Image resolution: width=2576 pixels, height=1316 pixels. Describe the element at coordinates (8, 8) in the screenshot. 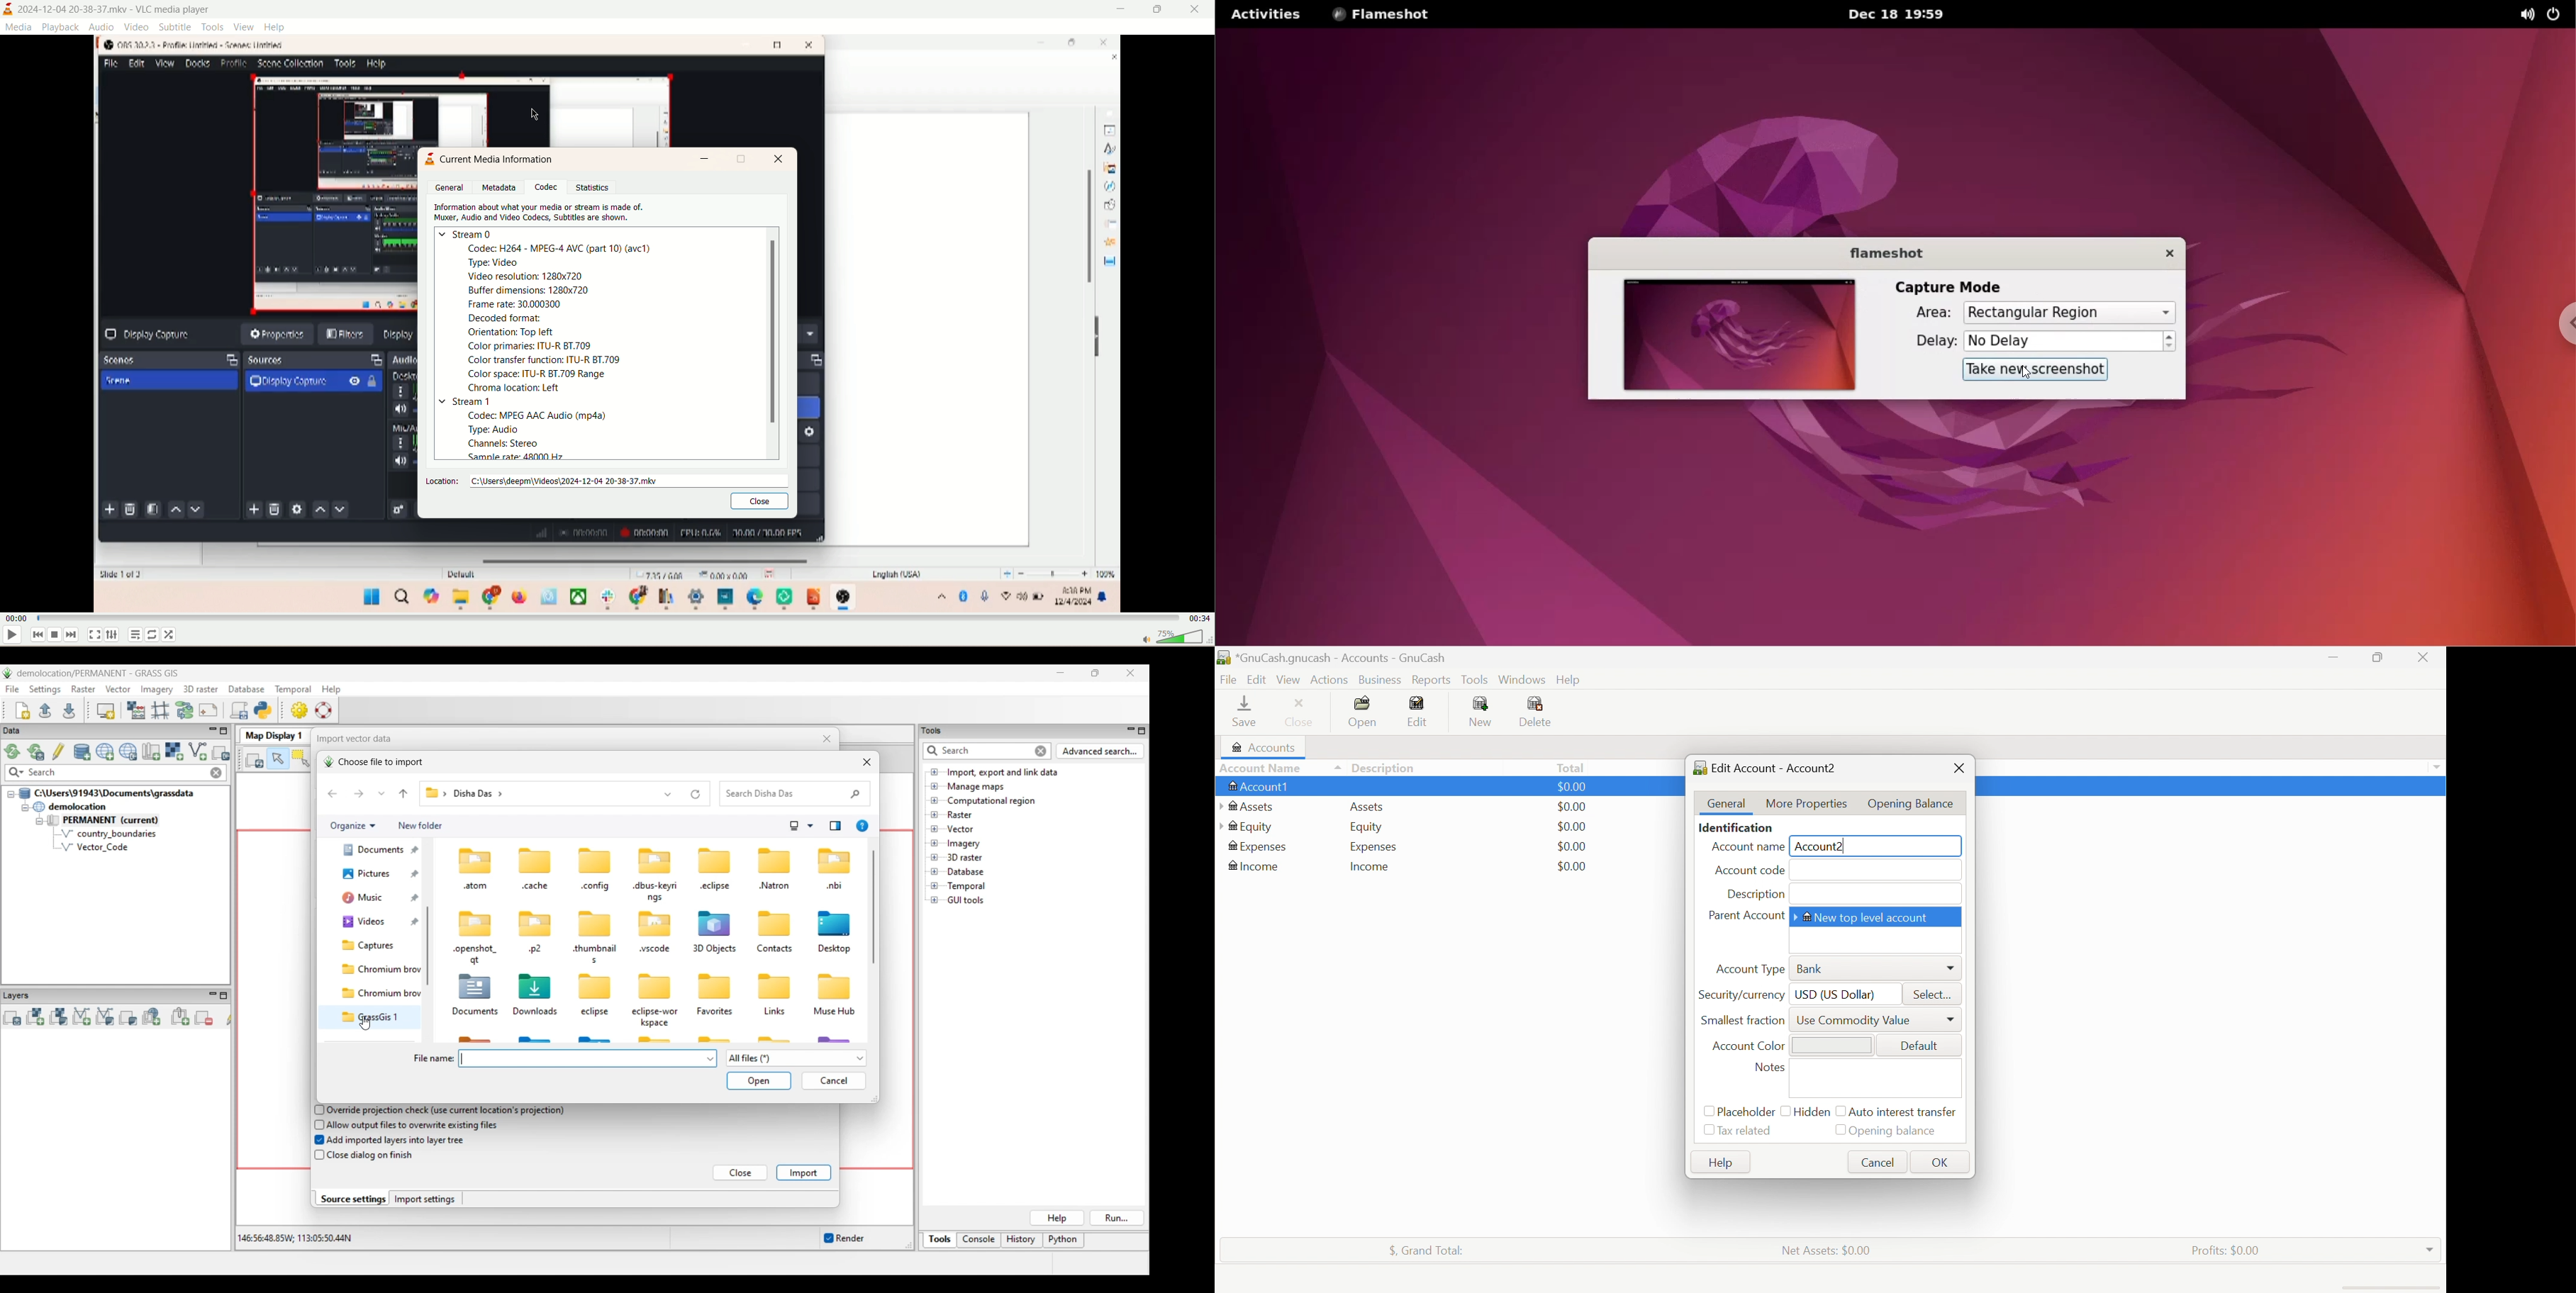

I see `logo` at that location.